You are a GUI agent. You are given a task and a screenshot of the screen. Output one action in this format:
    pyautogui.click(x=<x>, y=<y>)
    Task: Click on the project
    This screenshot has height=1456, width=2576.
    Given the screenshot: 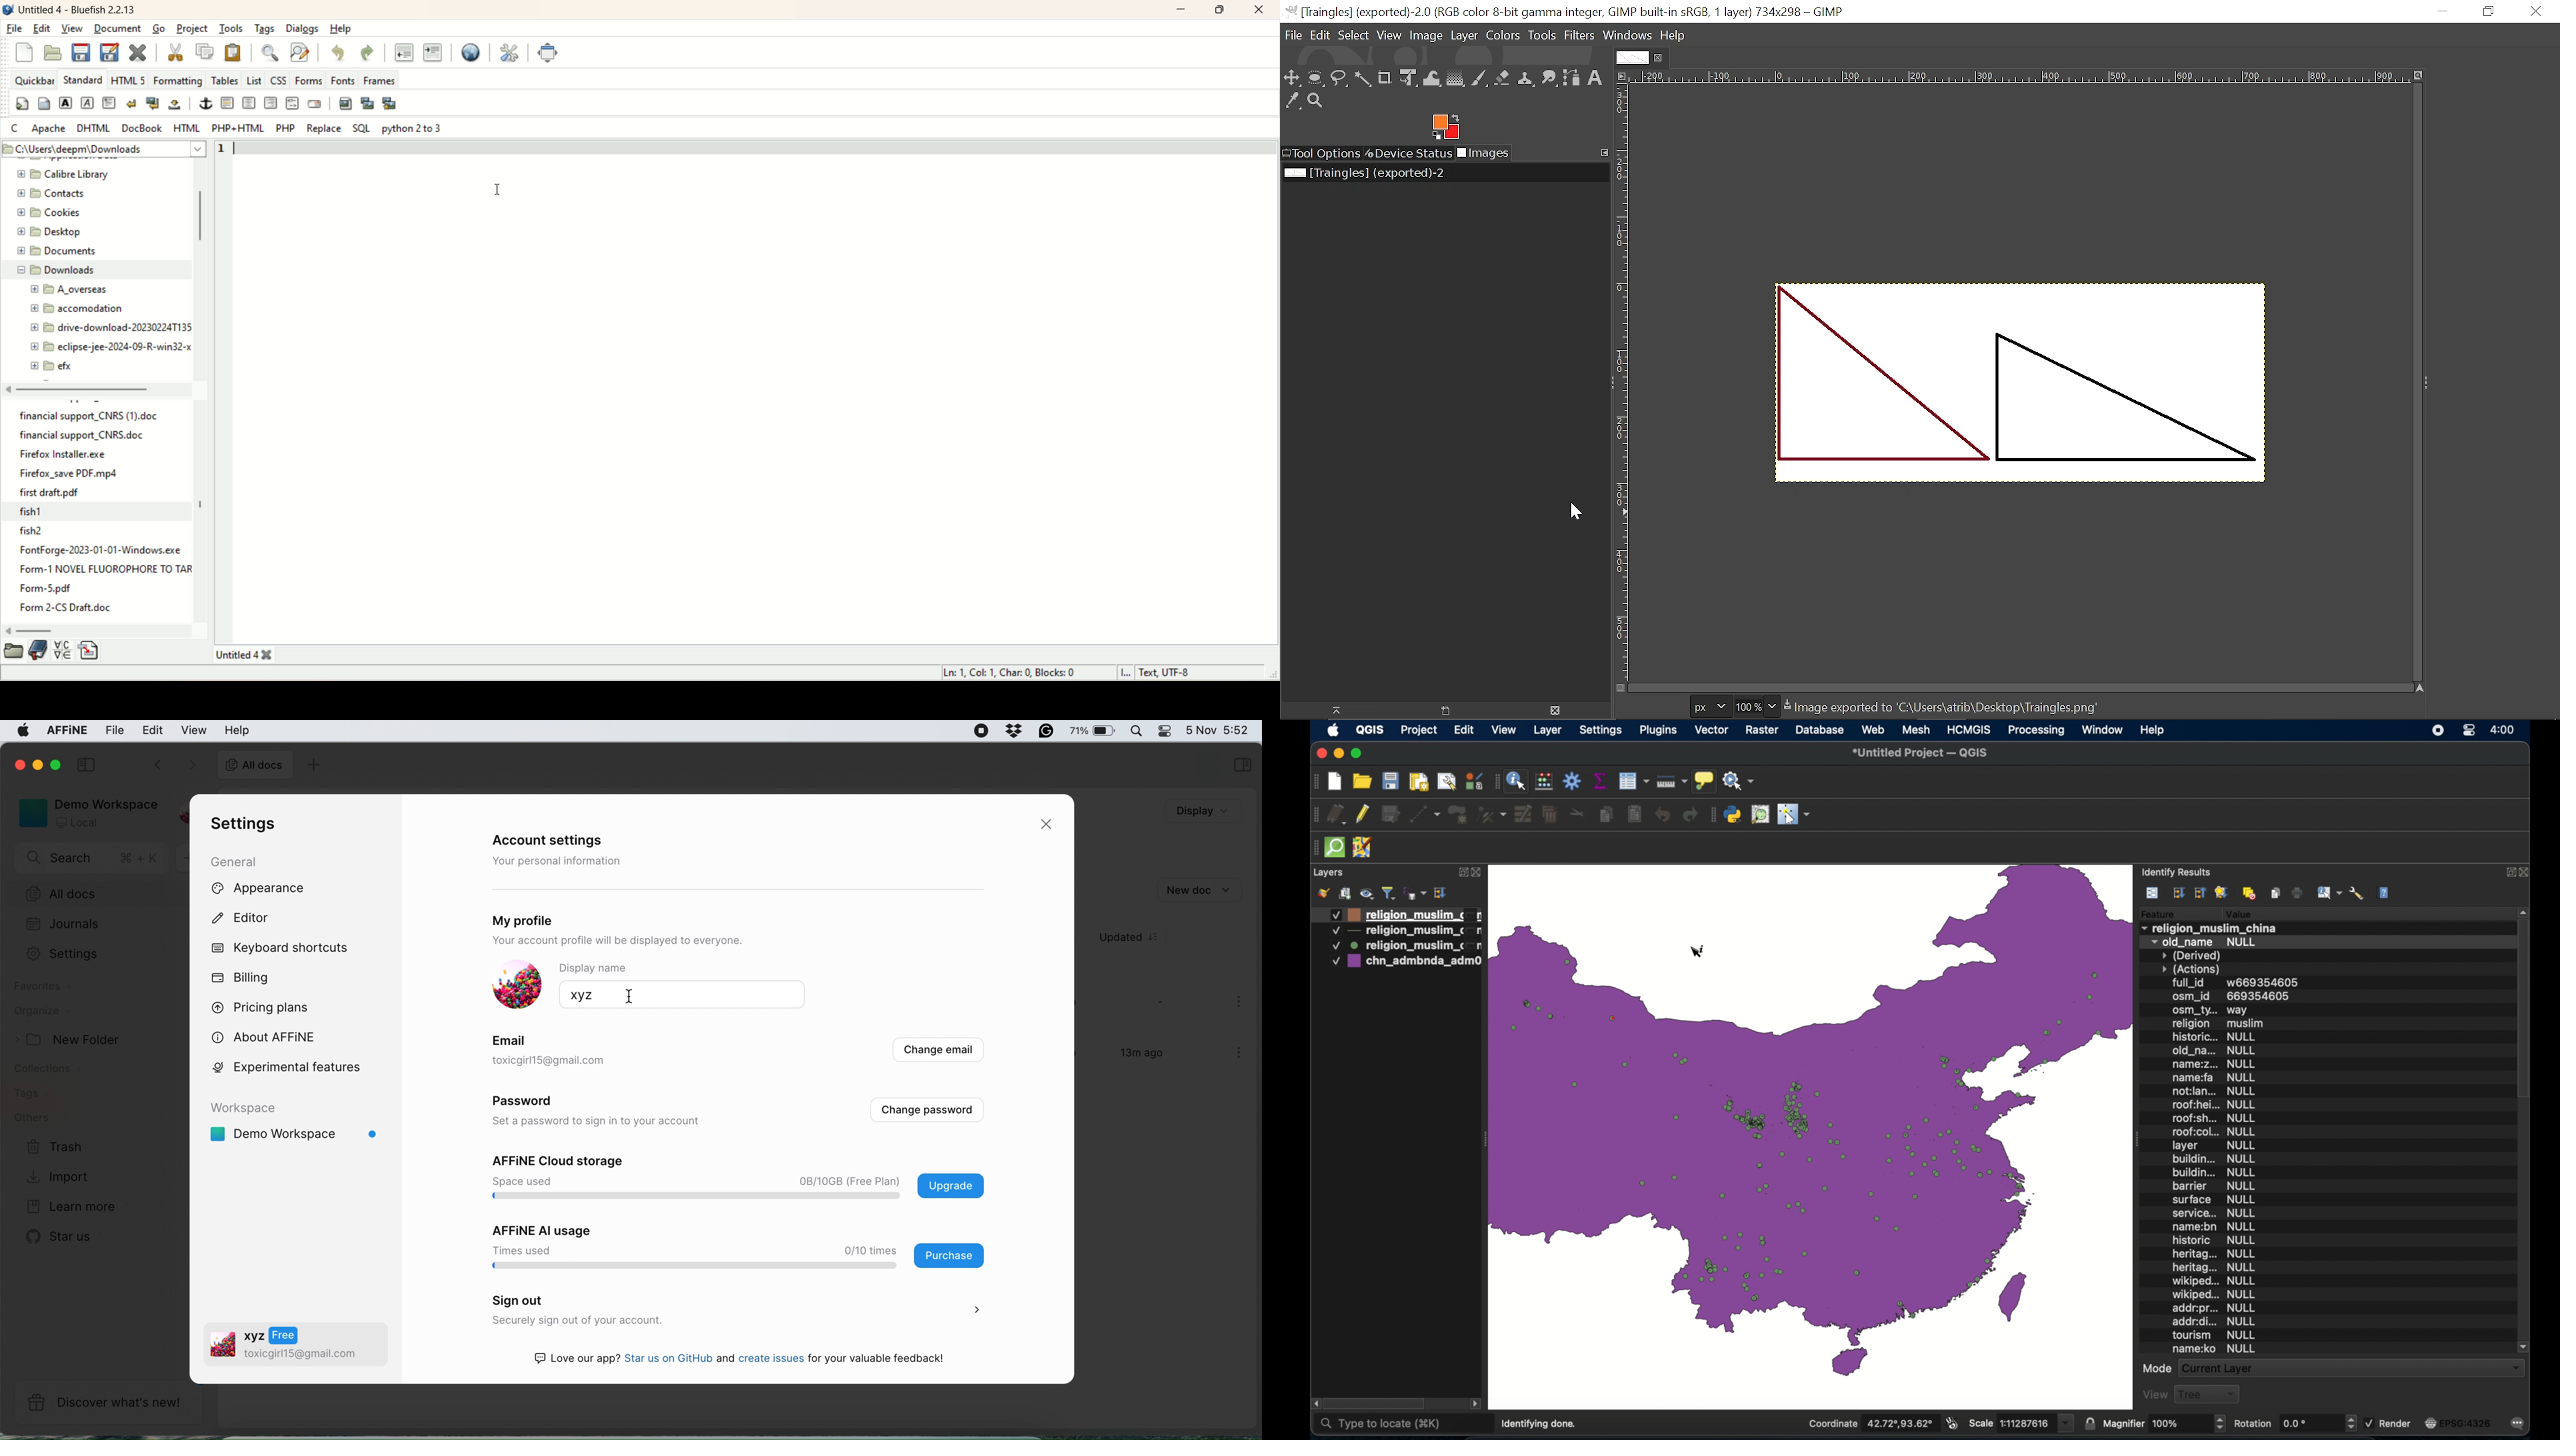 What is the action you would take?
    pyautogui.click(x=191, y=28)
    